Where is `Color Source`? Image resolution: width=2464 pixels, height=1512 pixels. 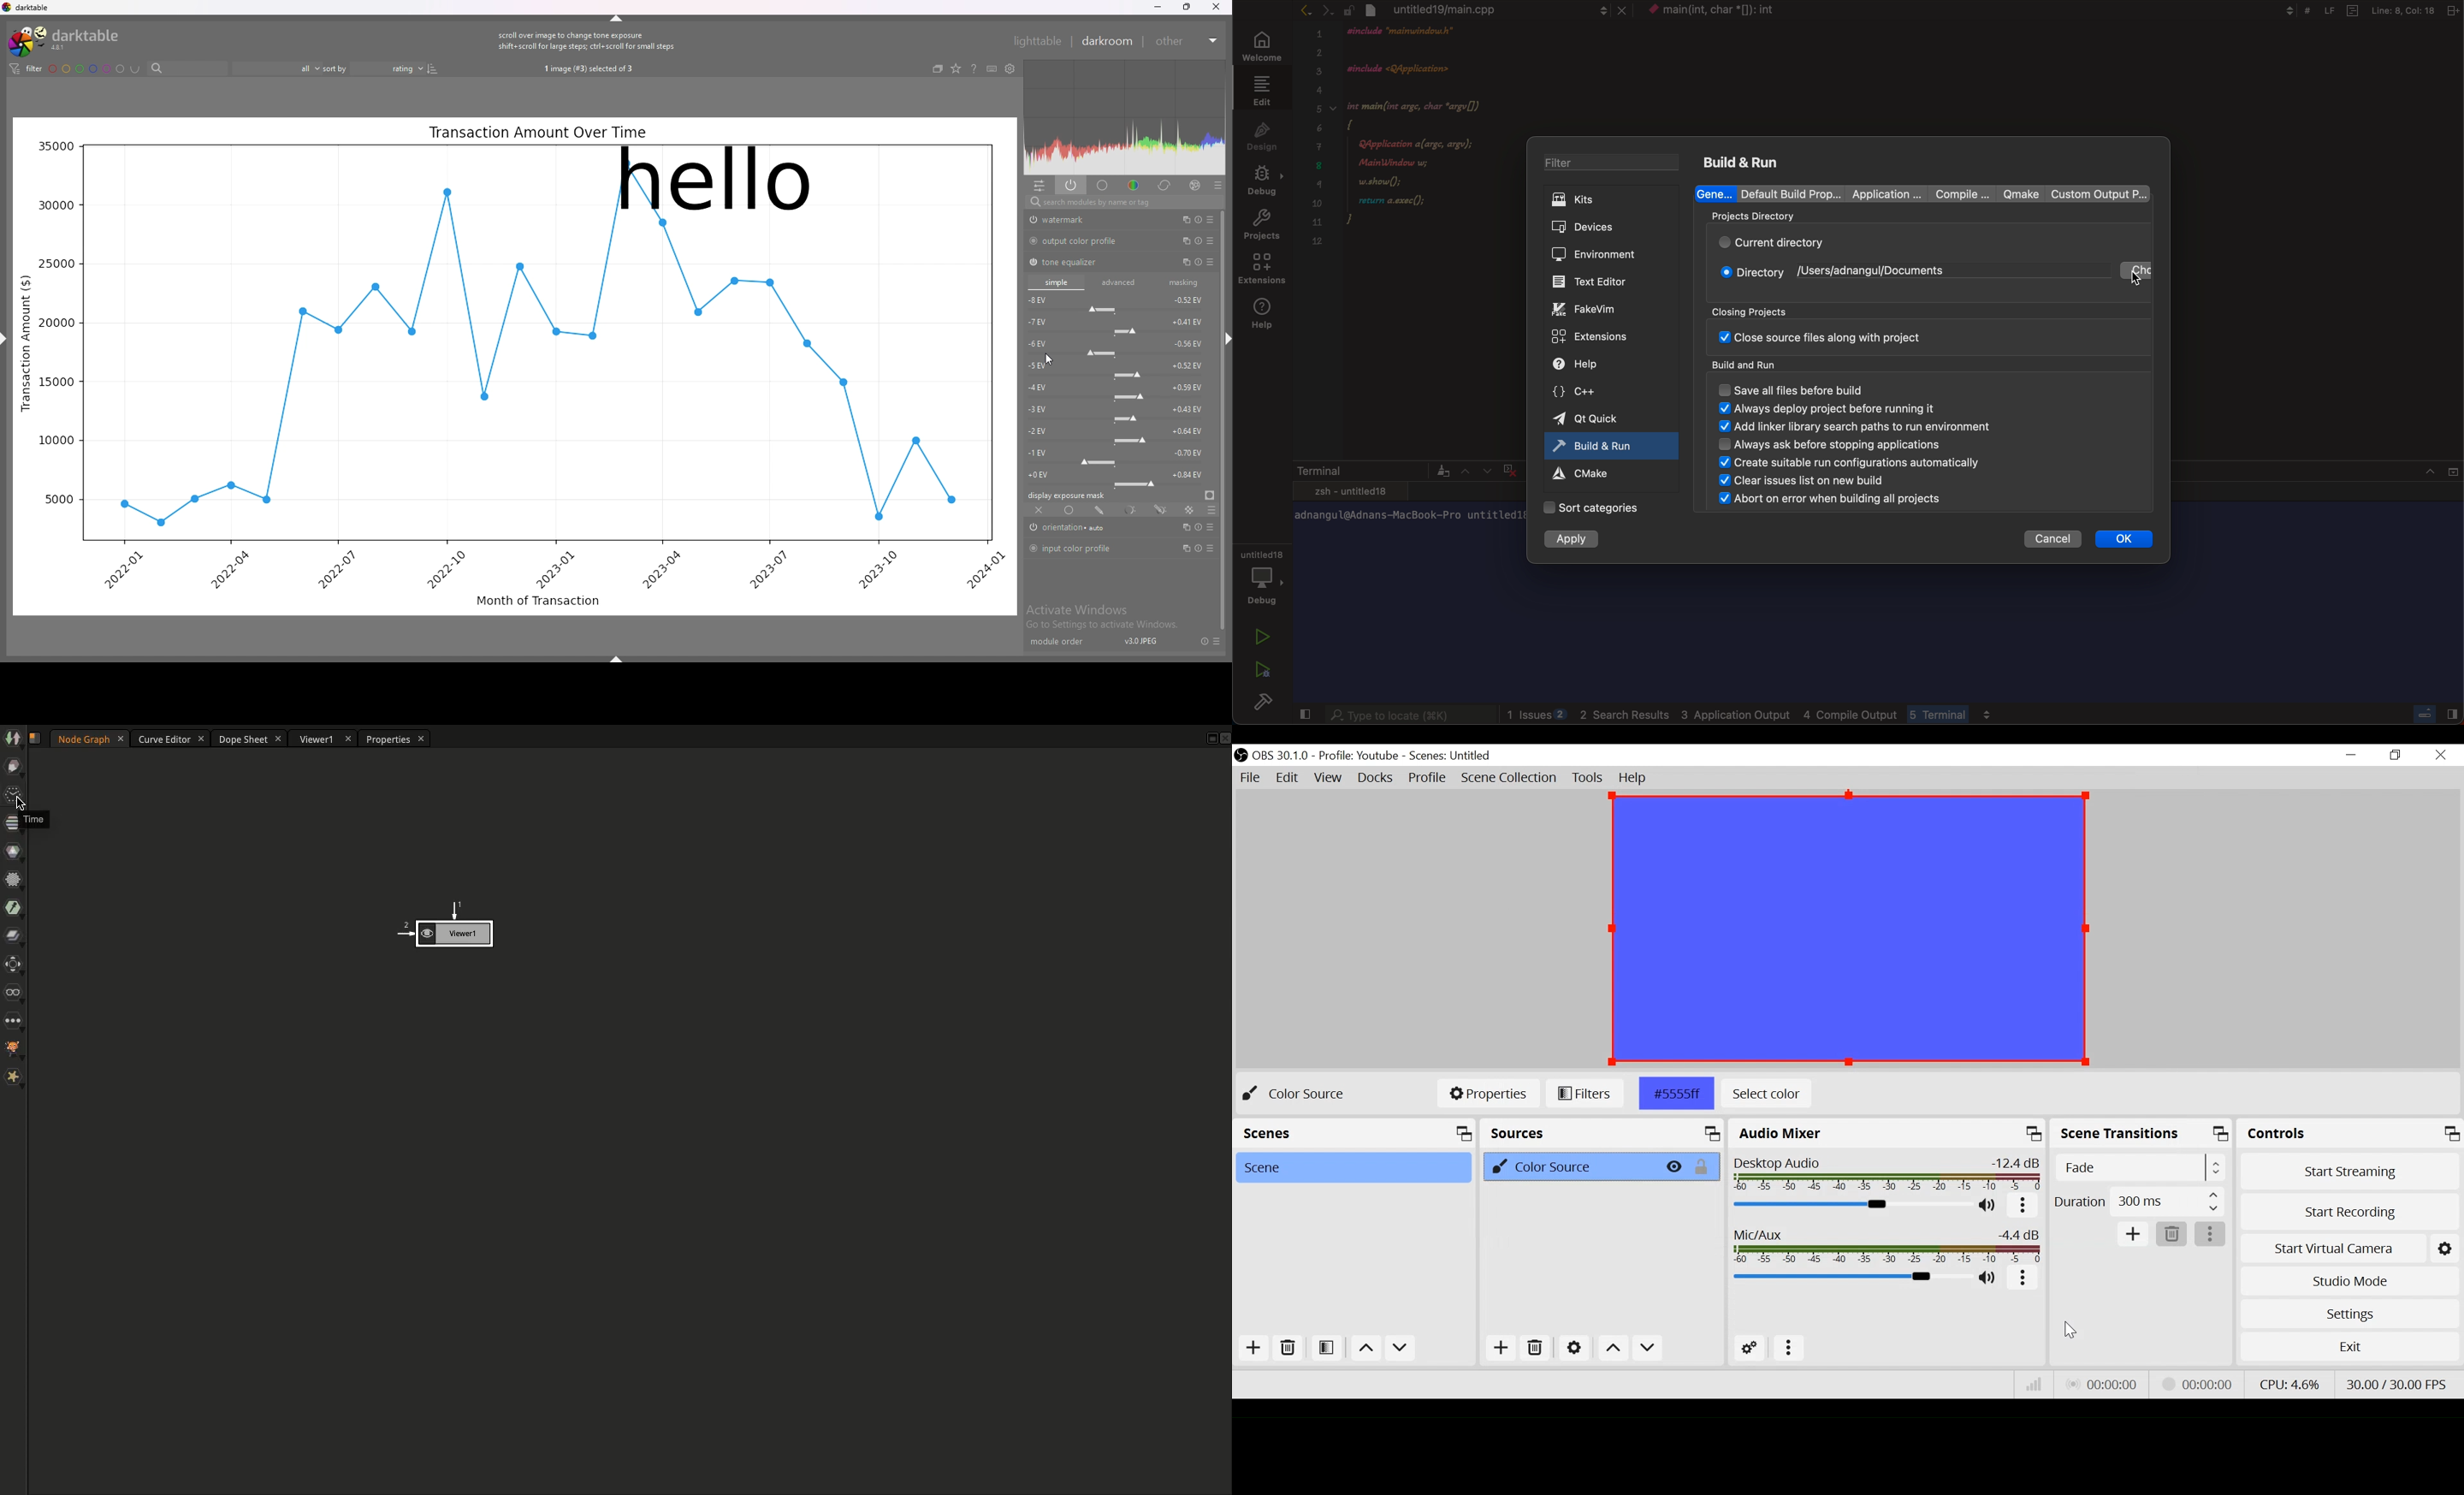
Color Source is located at coordinates (1337, 1092).